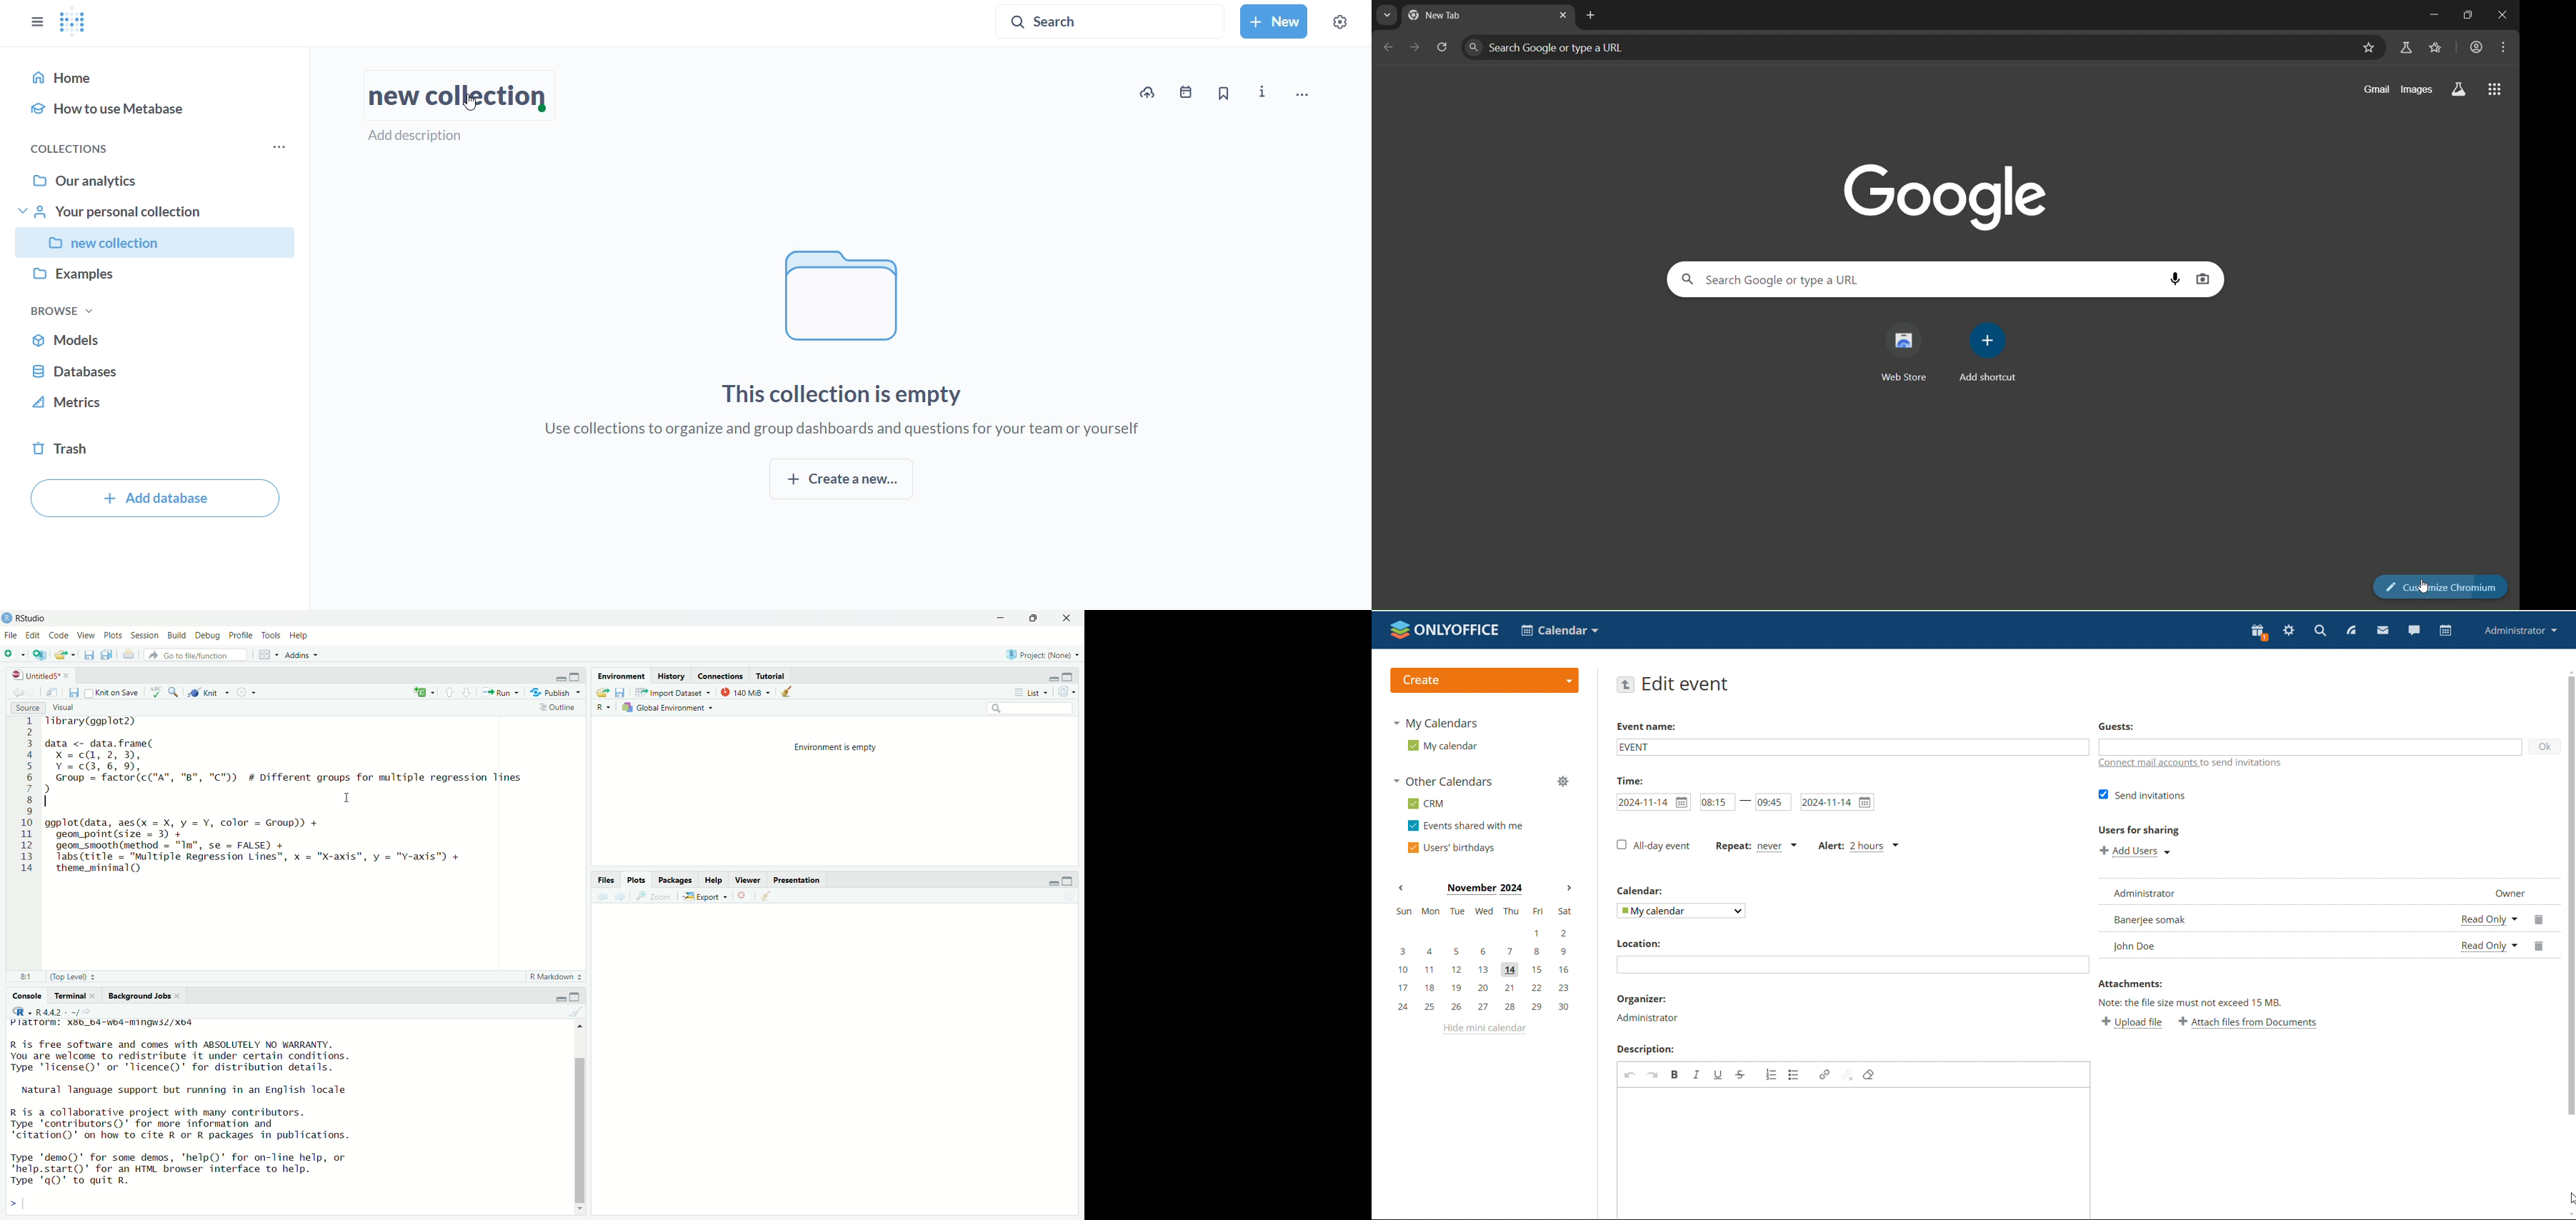 This screenshot has width=2576, height=1232. I want to click on export, so click(603, 692).